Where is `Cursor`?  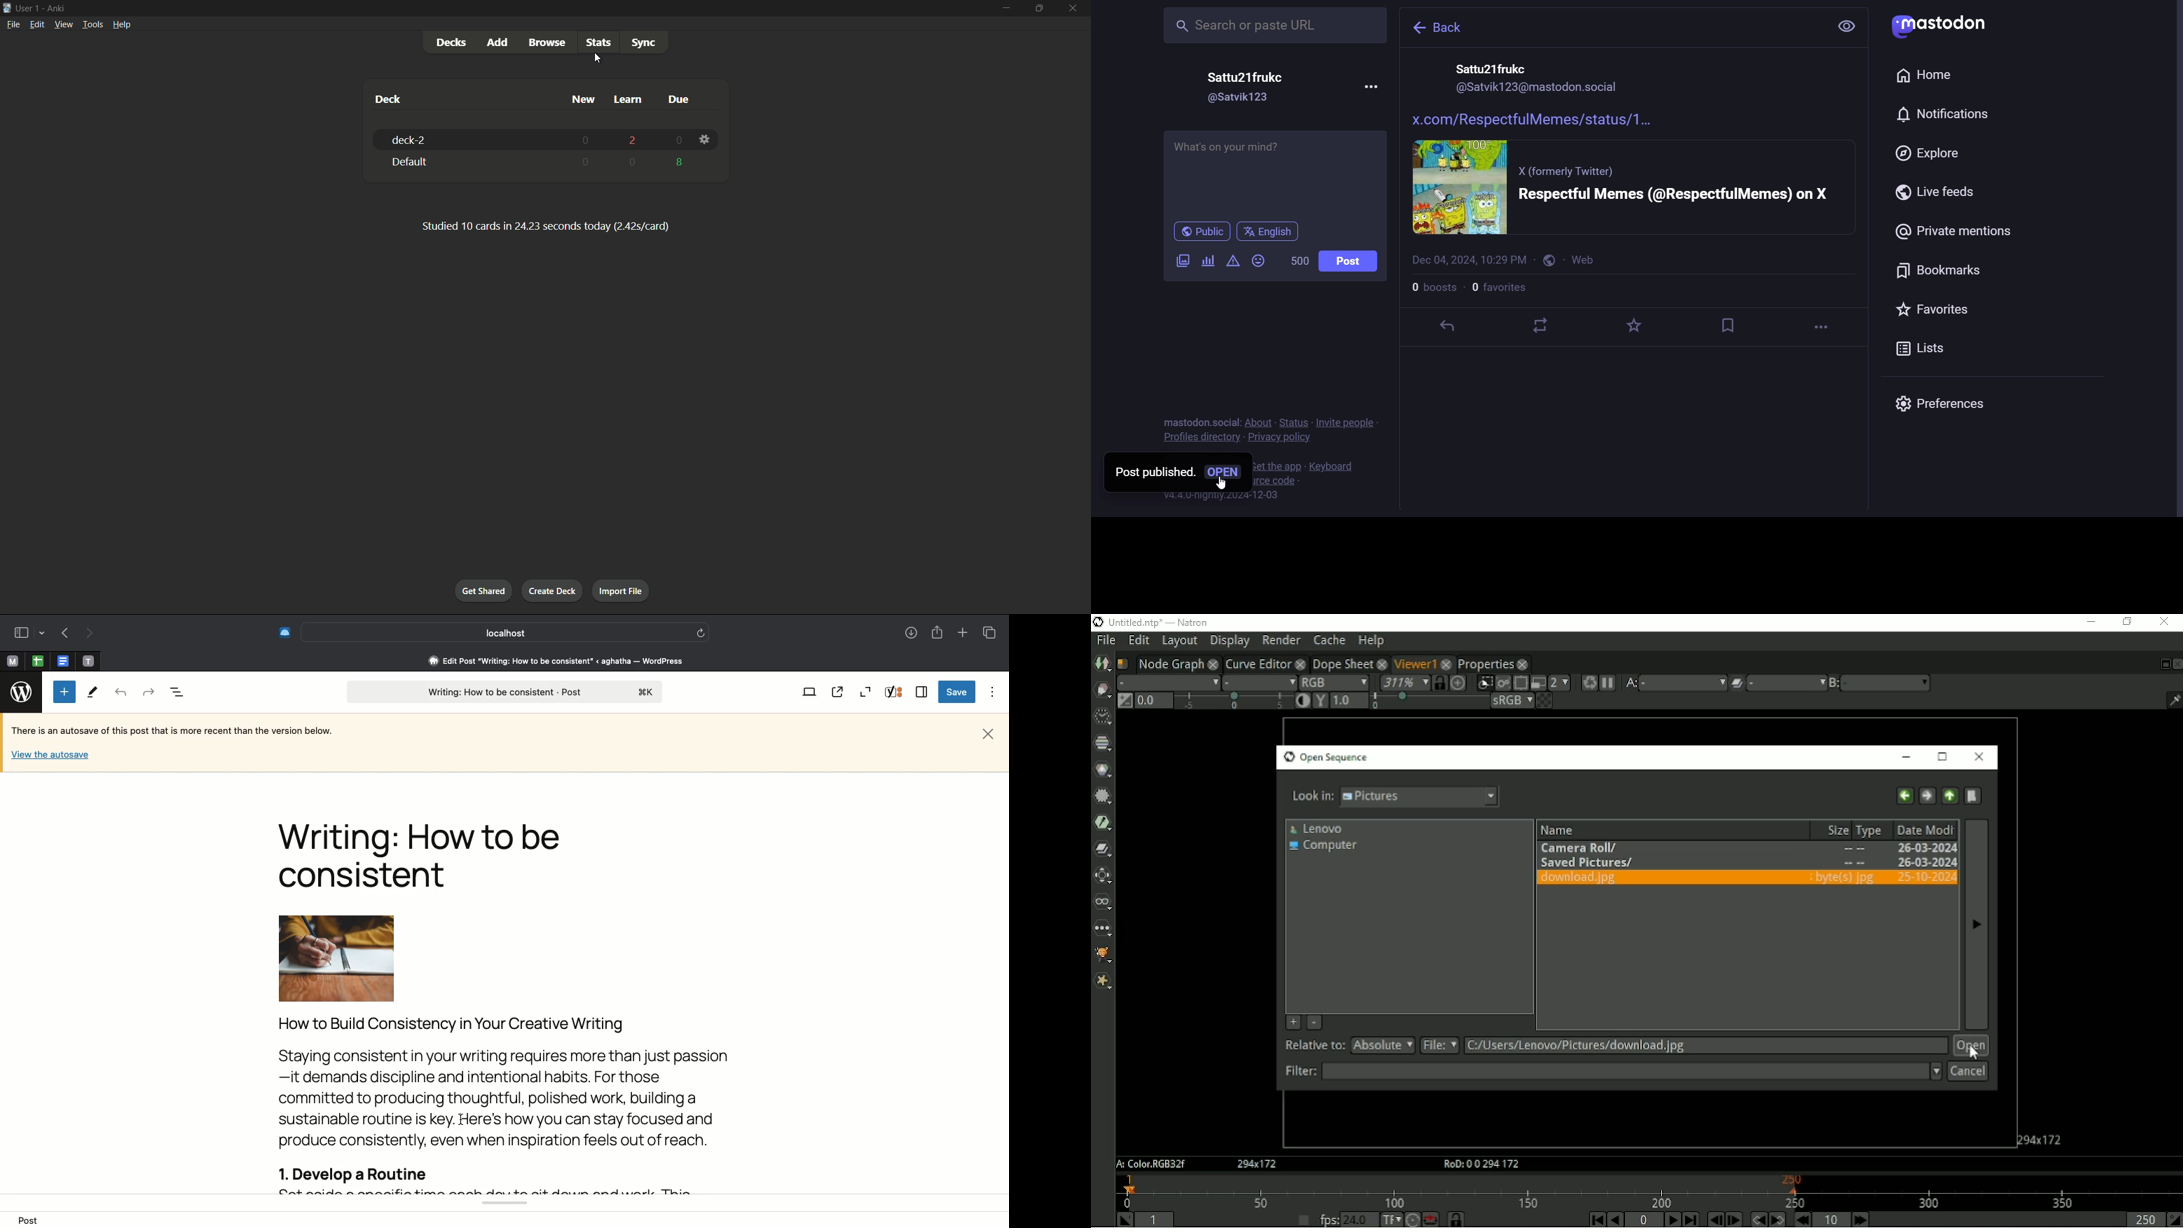
Cursor is located at coordinates (599, 60).